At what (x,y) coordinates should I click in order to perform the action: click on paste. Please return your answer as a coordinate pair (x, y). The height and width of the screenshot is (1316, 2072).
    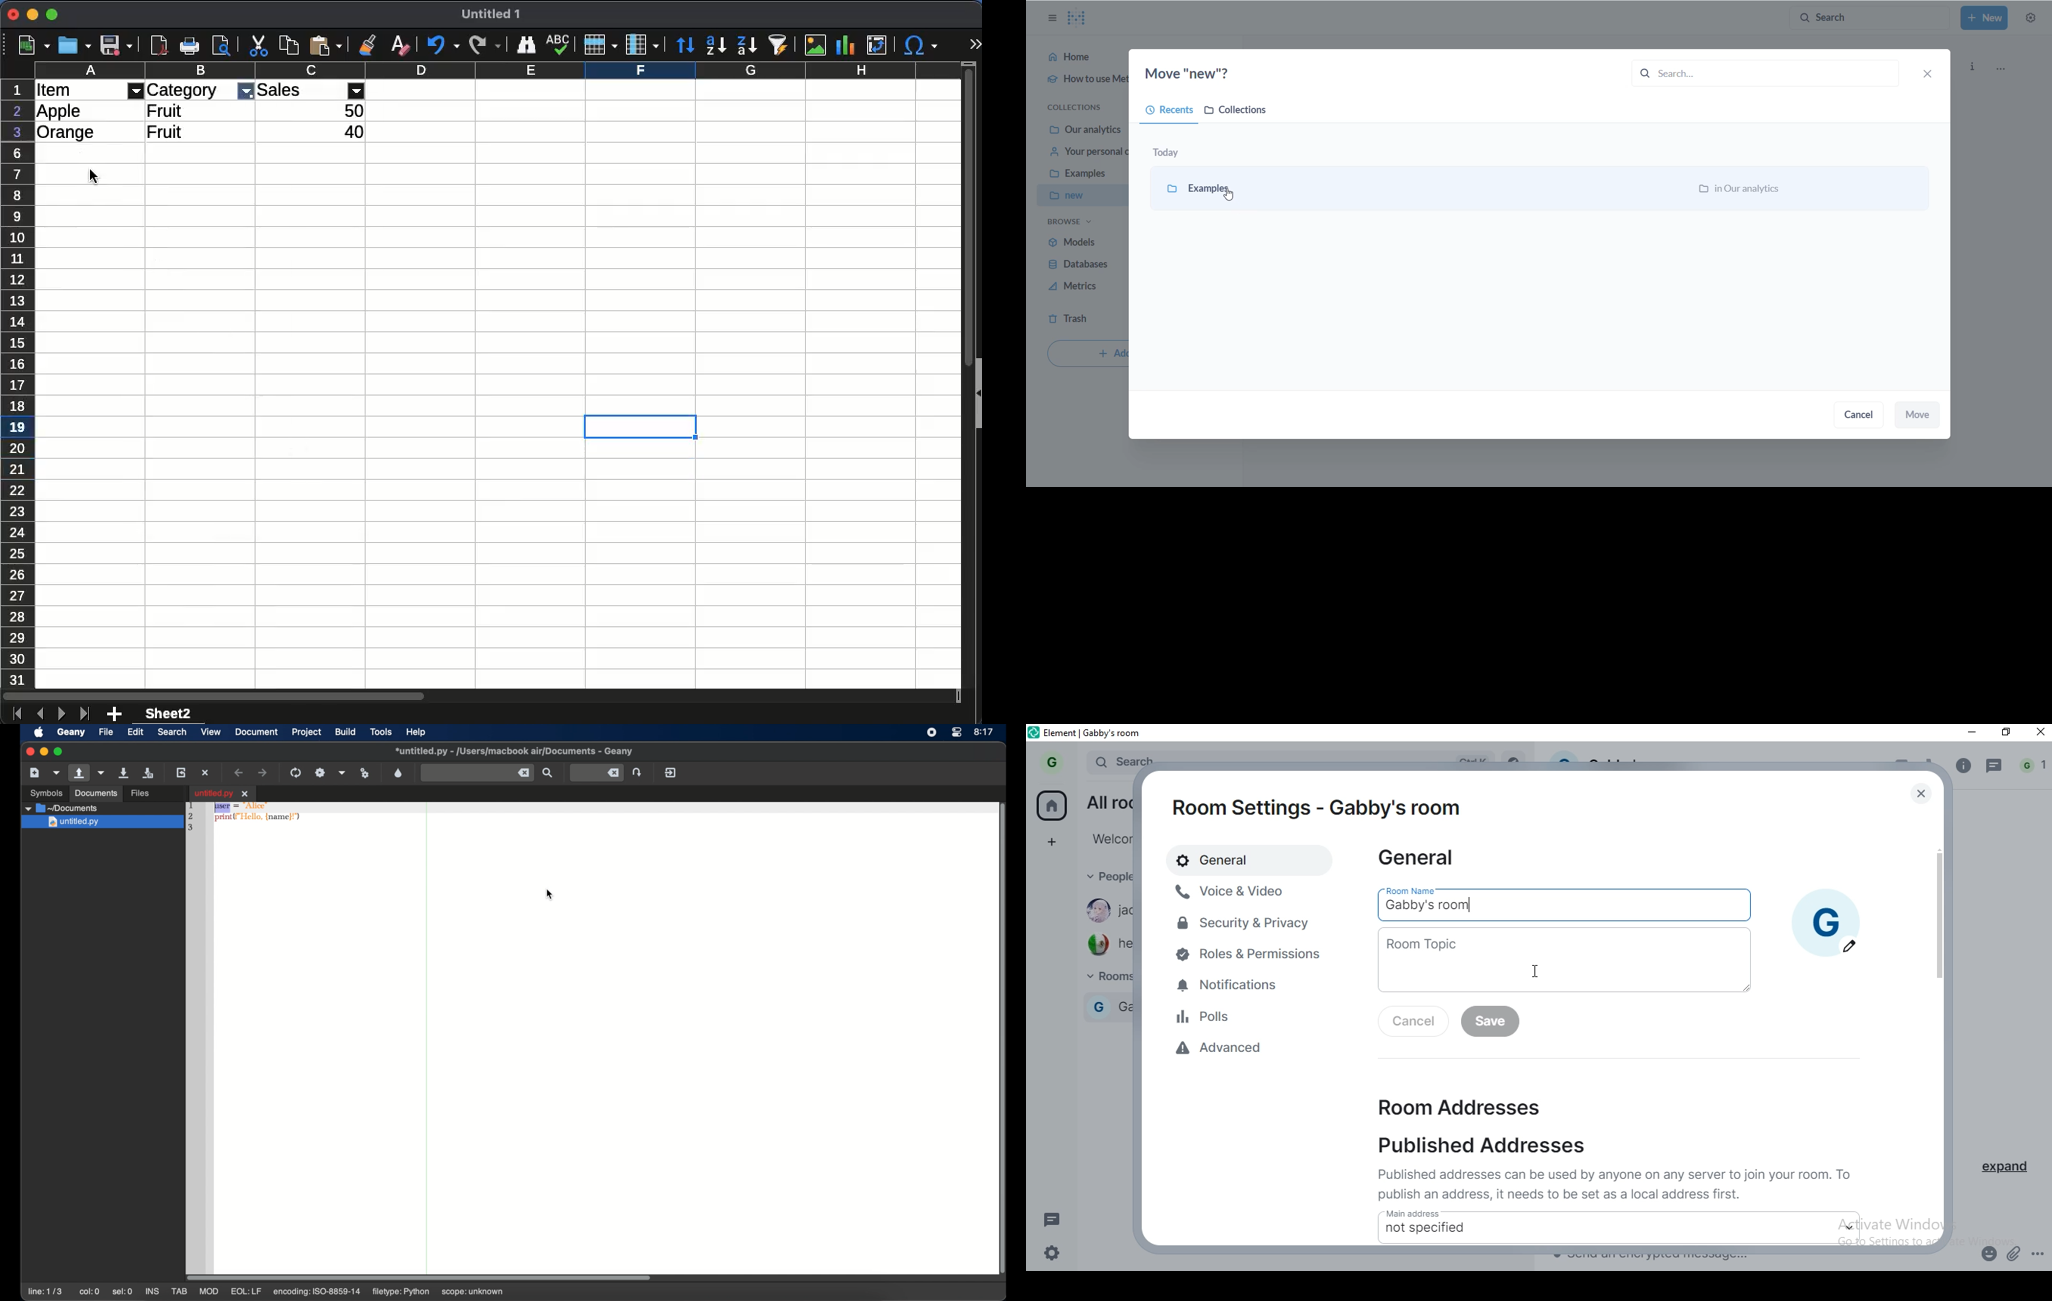
    Looking at the image, I should click on (326, 46).